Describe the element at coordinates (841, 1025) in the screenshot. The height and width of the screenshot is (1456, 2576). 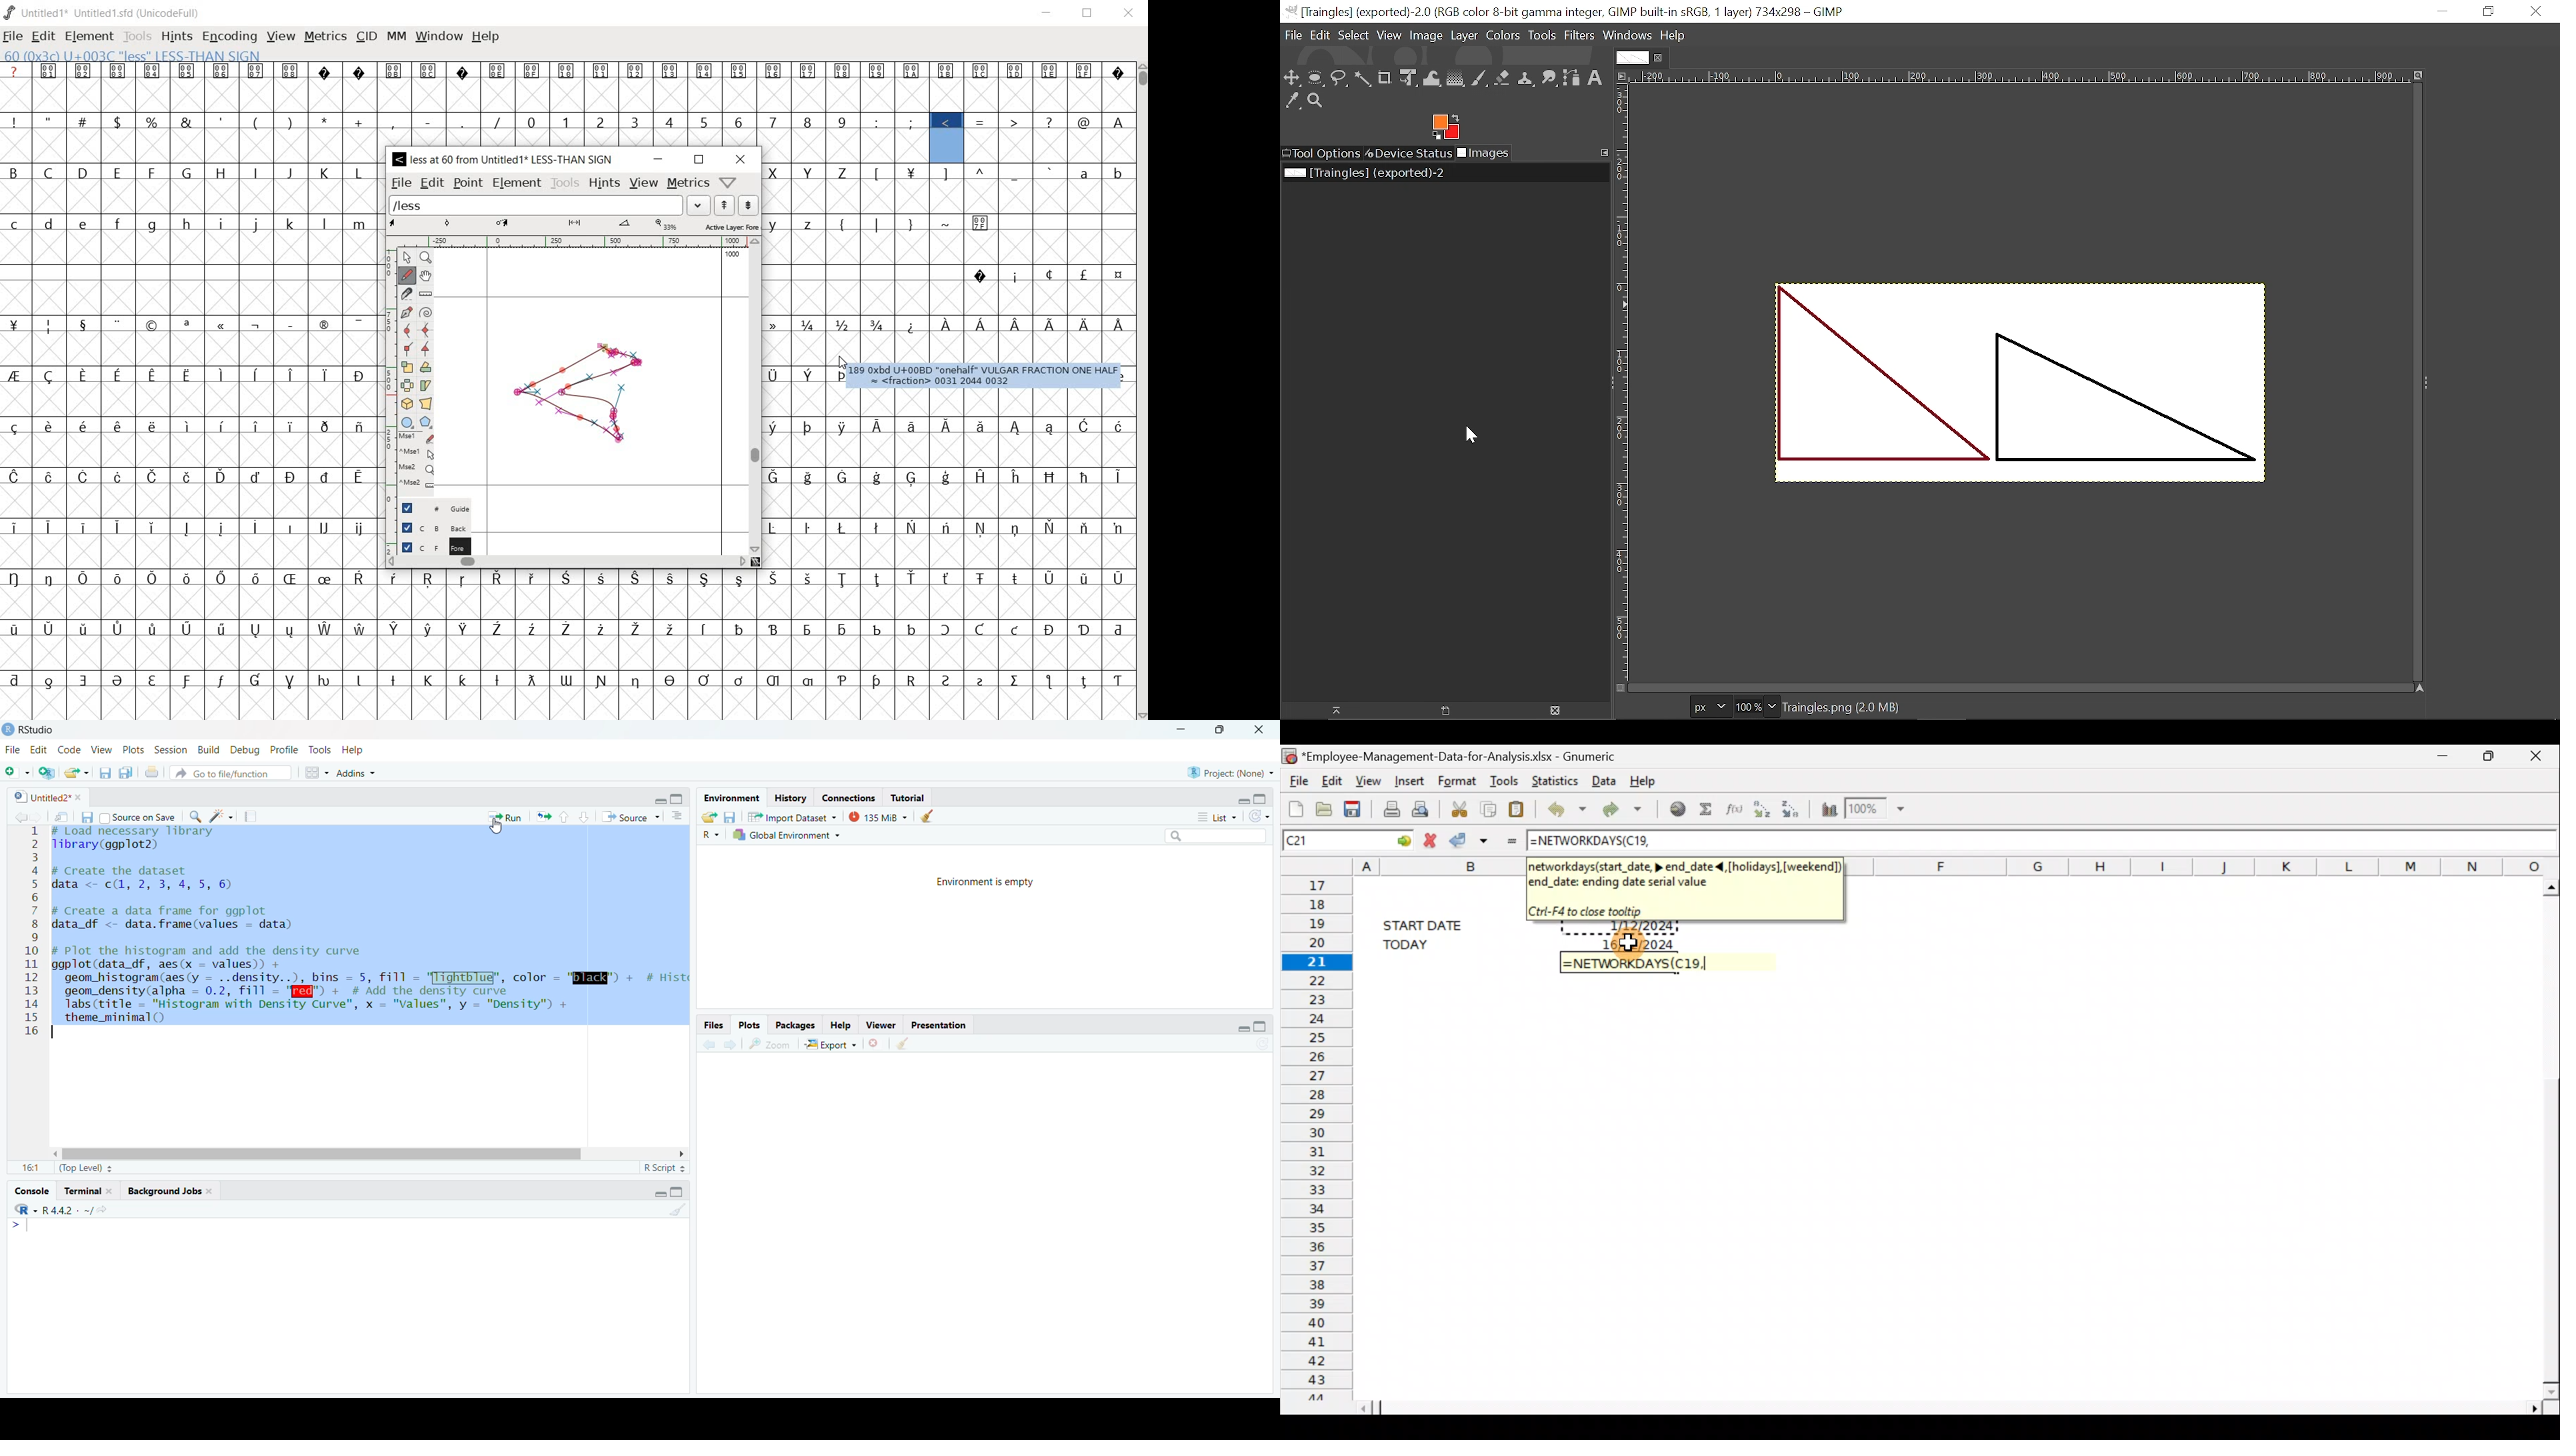
I see `Help` at that location.